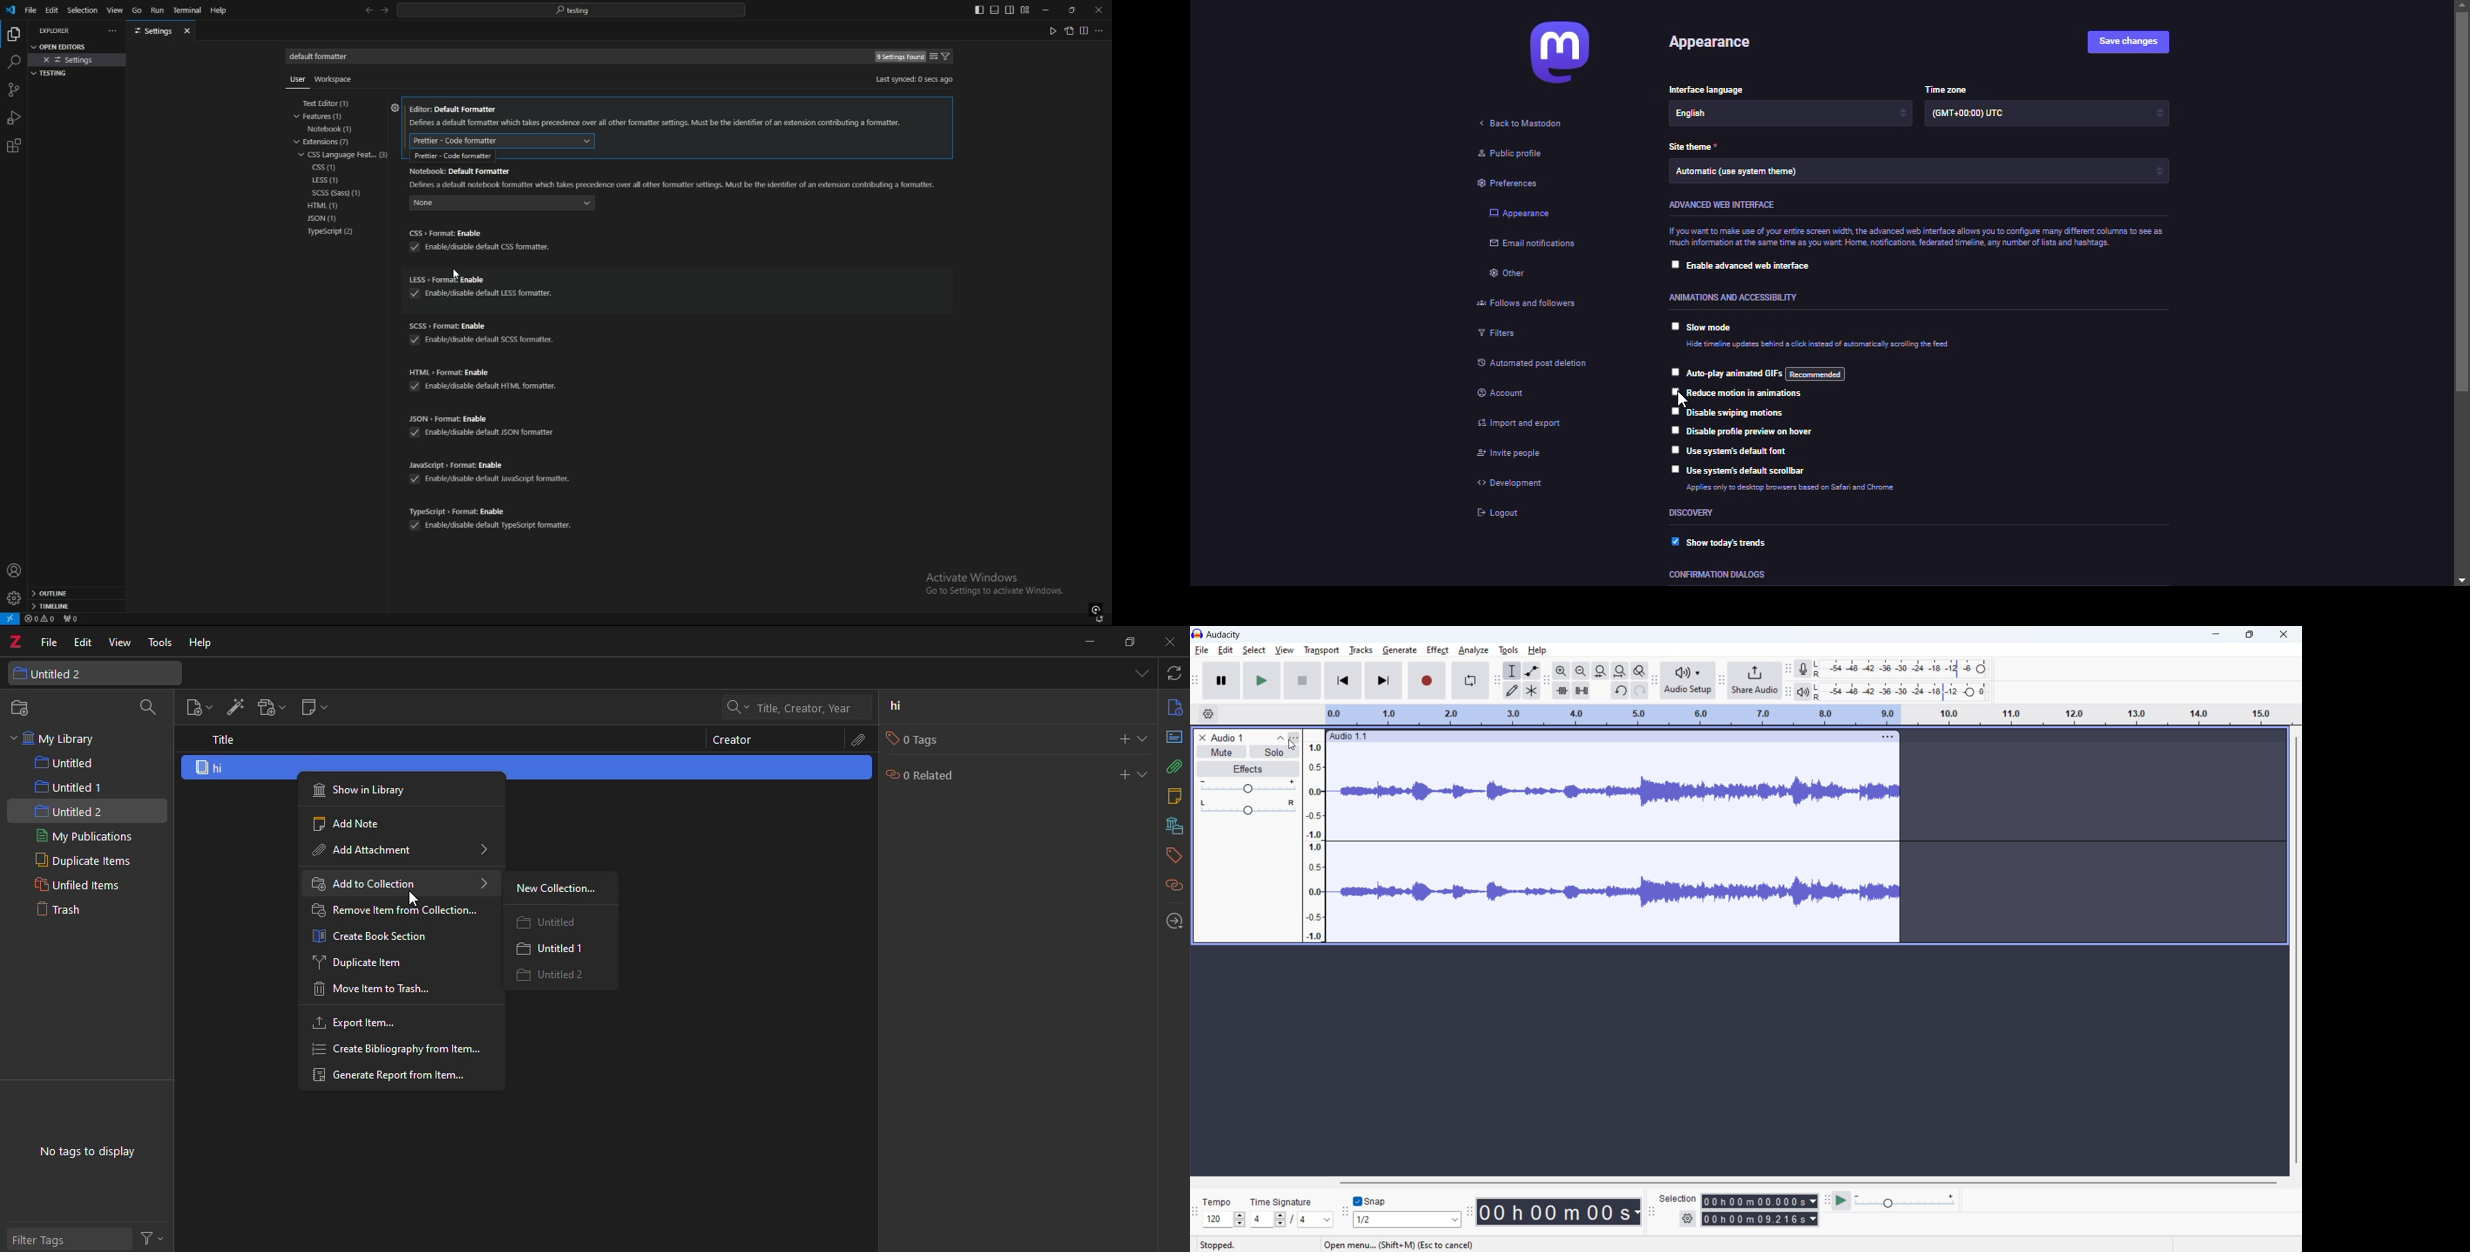  Describe the element at coordinates (1173, 672) in the screenshot. I see `sync` at that location.